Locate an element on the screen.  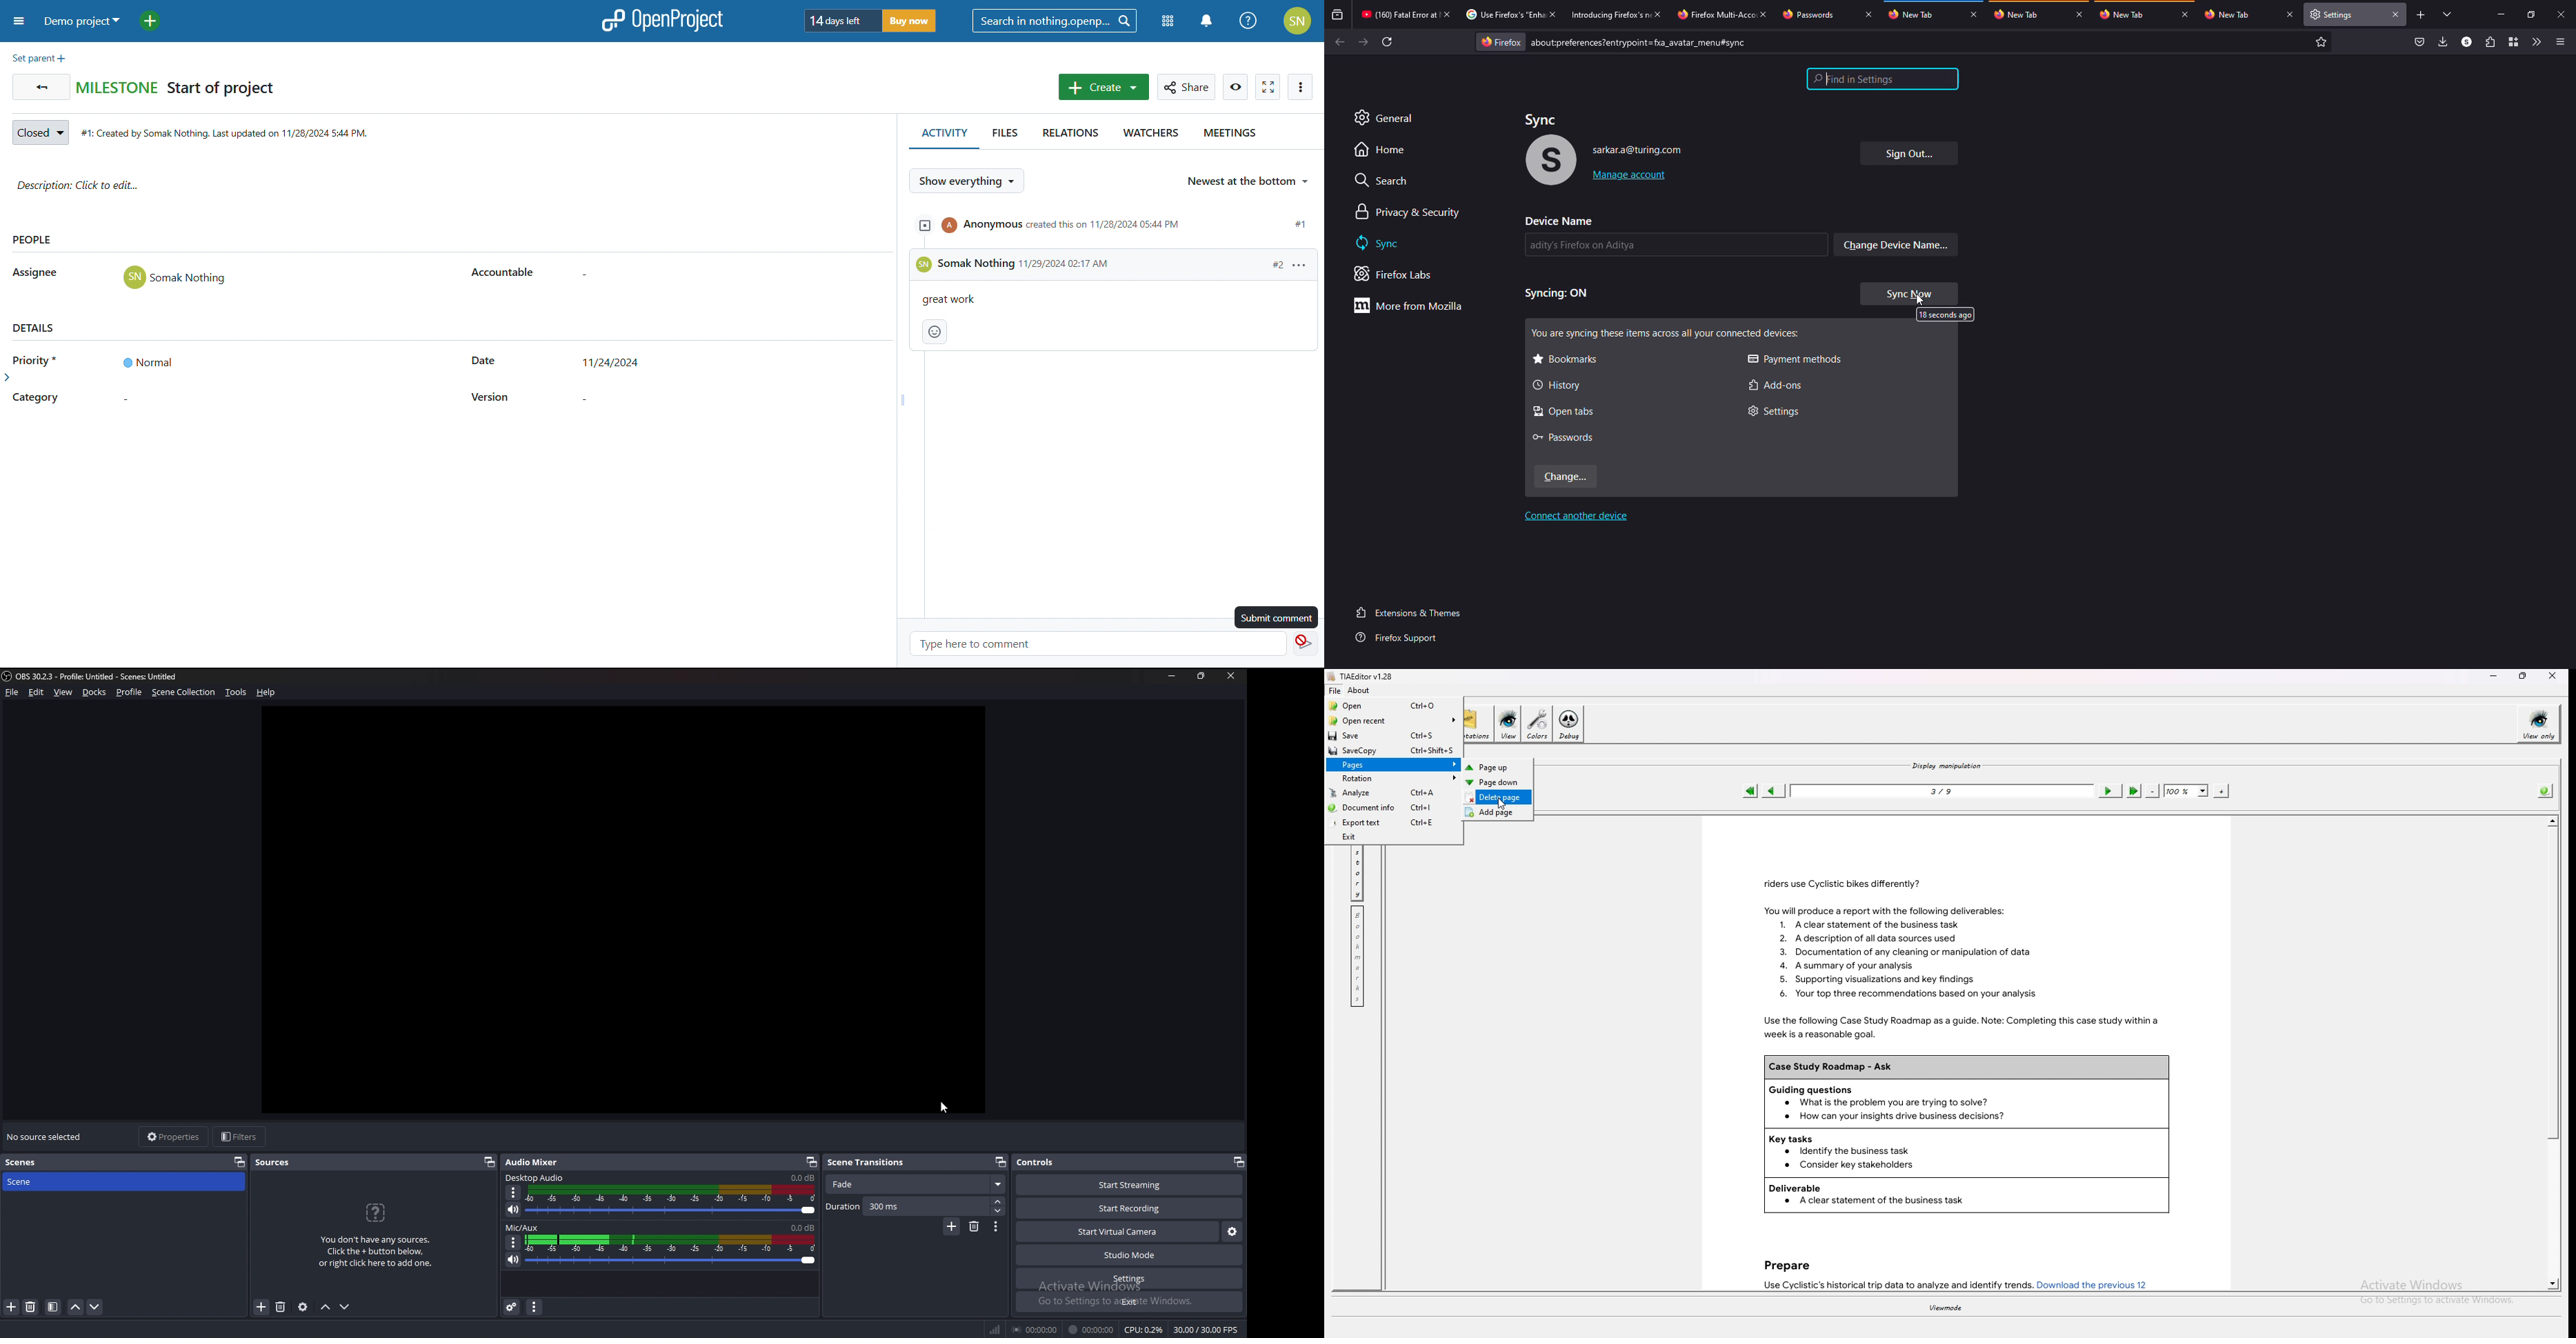
desktop audio is located at coordinates (537, 1178).